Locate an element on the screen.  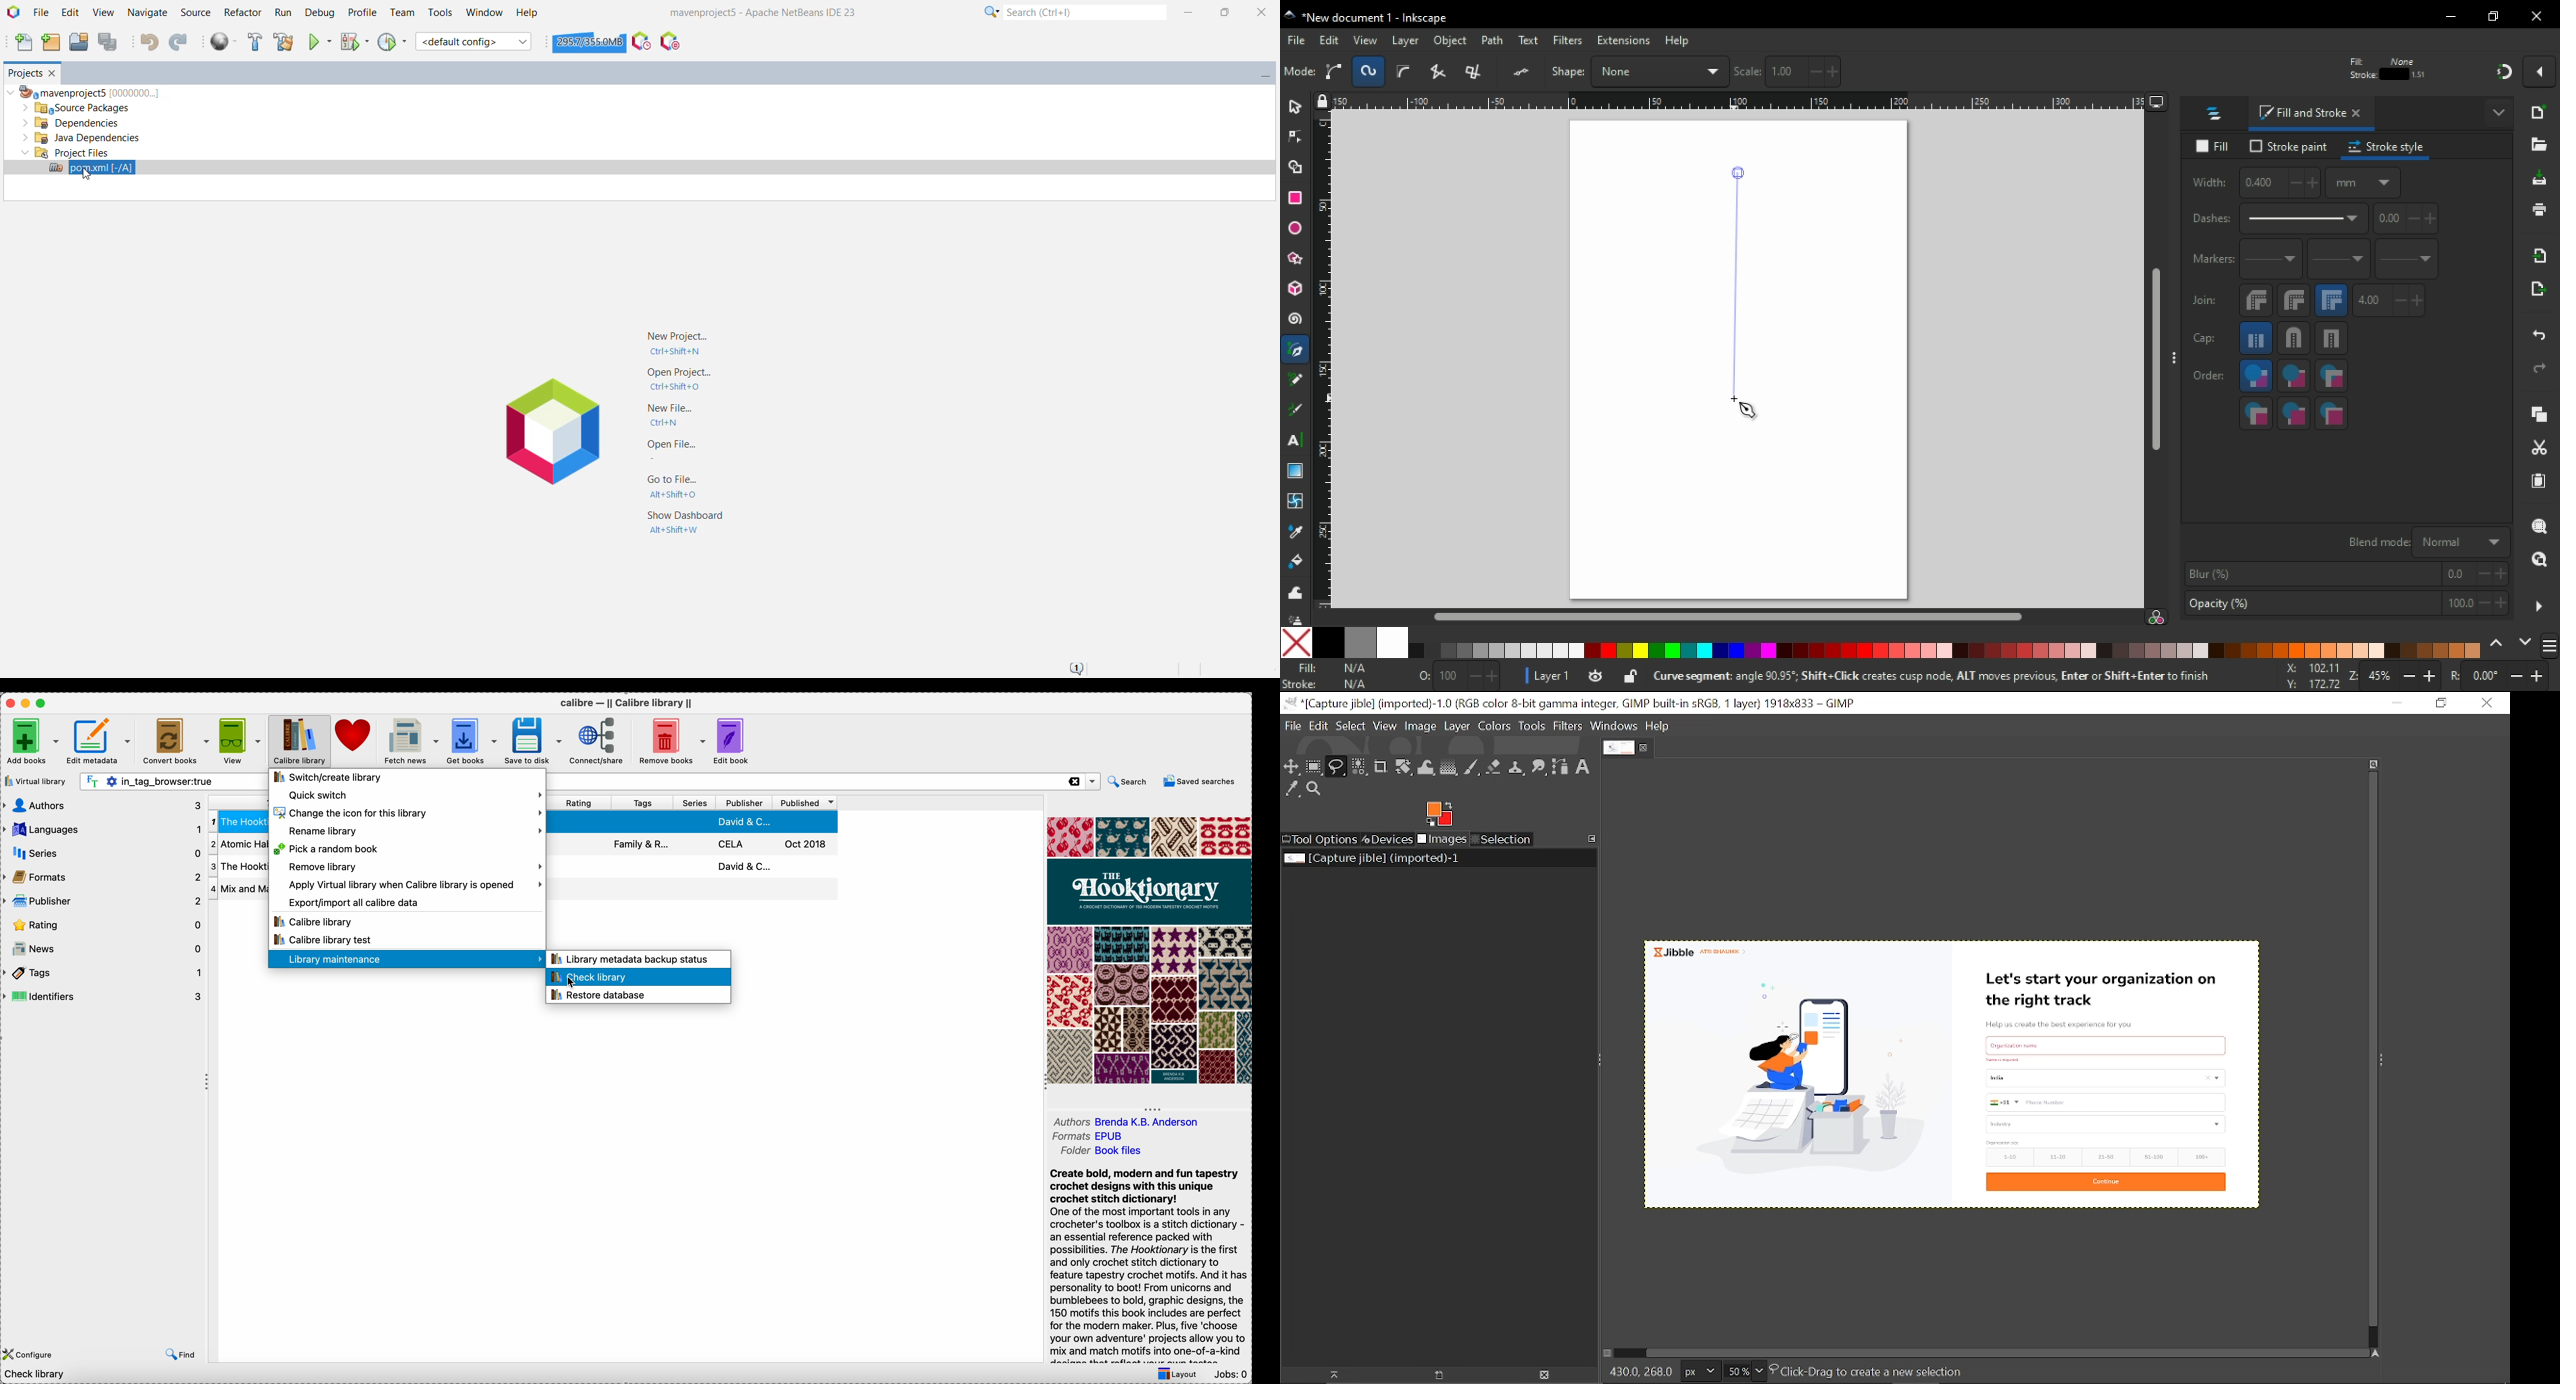
close window is located at coordinates (2537, 16).